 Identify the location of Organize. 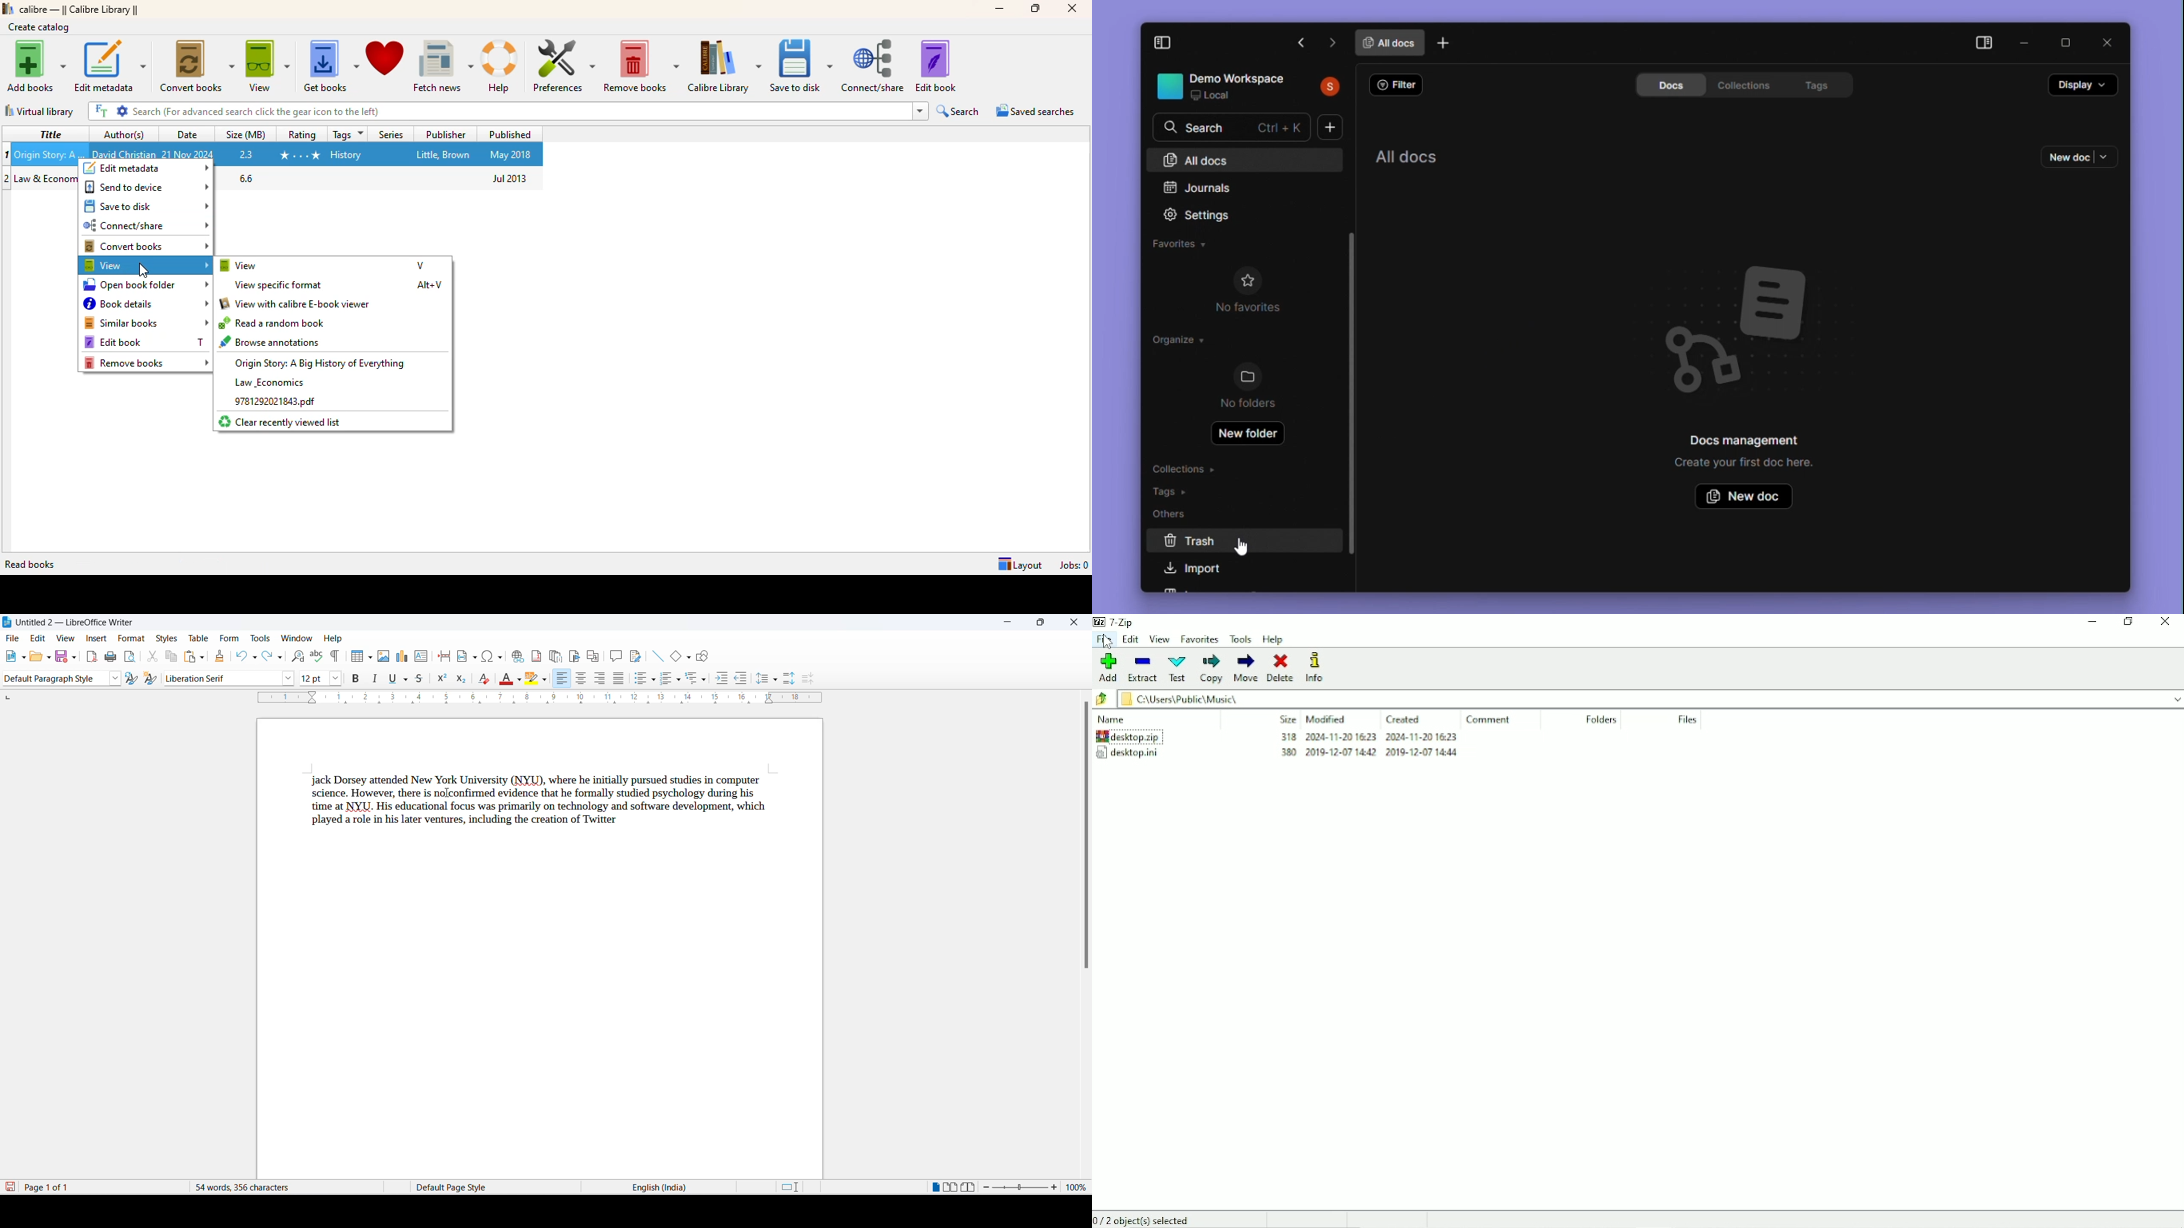
(1182, 341).